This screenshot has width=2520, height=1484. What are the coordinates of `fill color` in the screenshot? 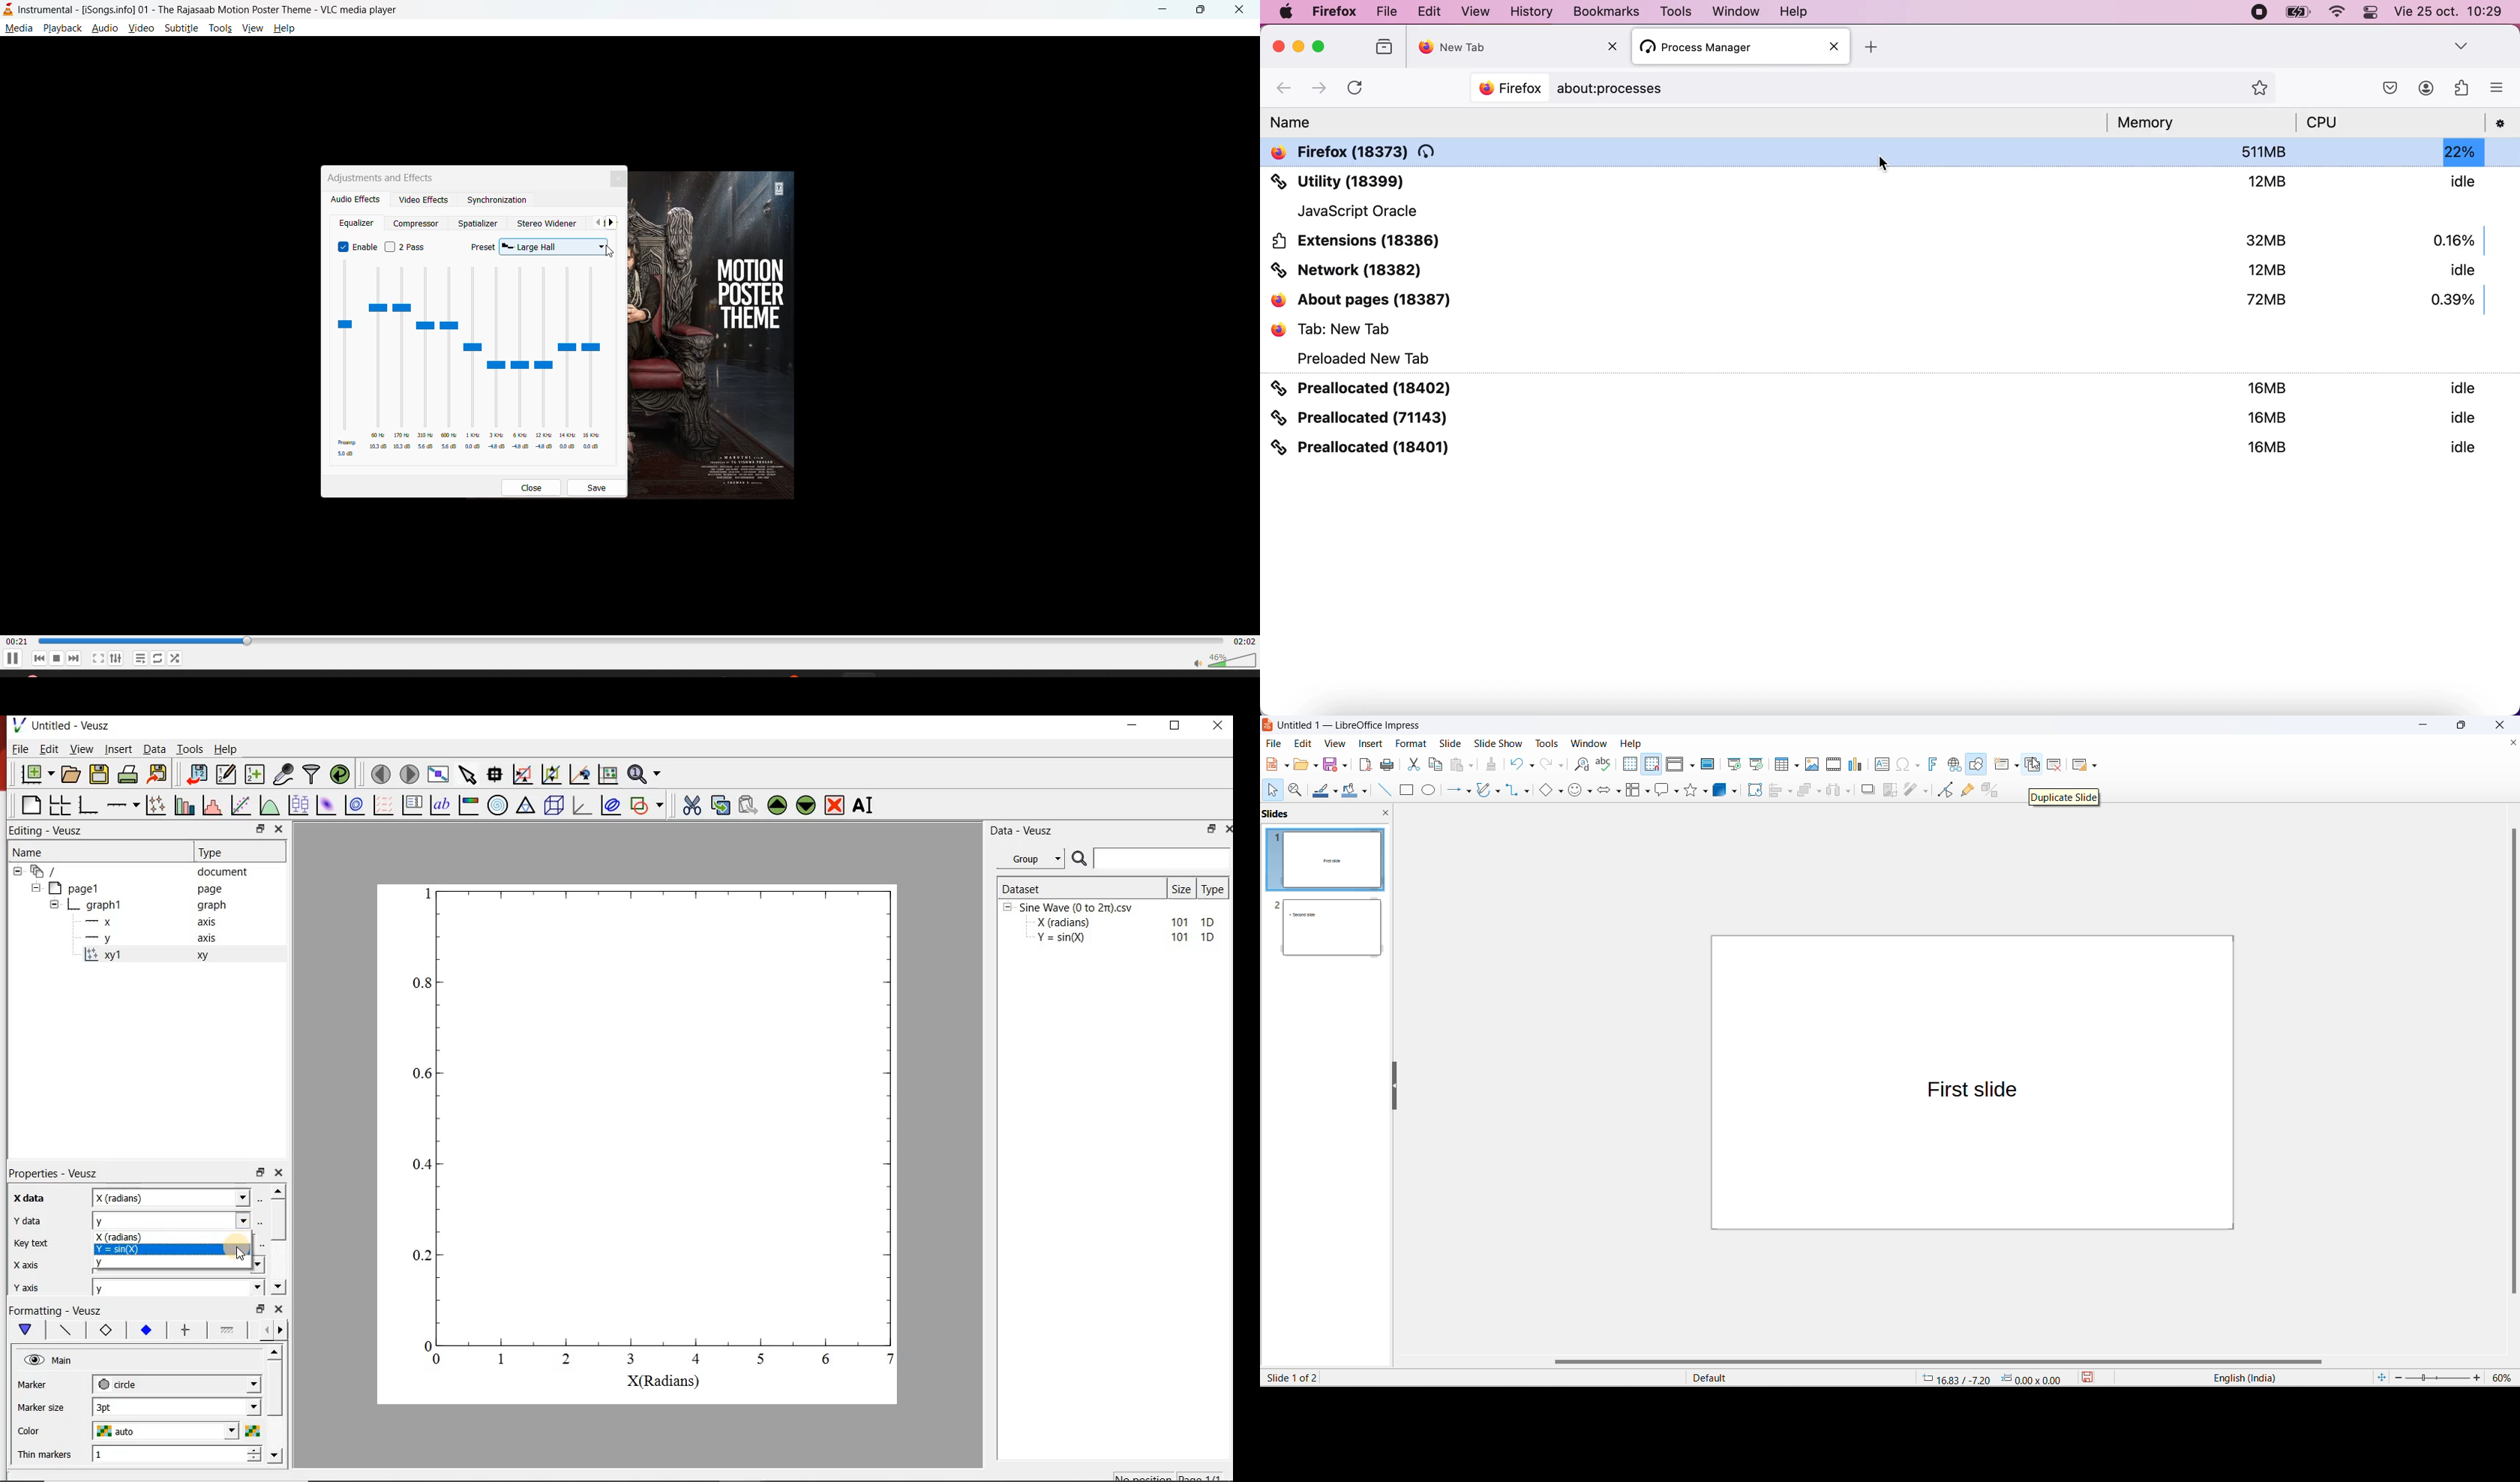 It's located at (1350, 789).